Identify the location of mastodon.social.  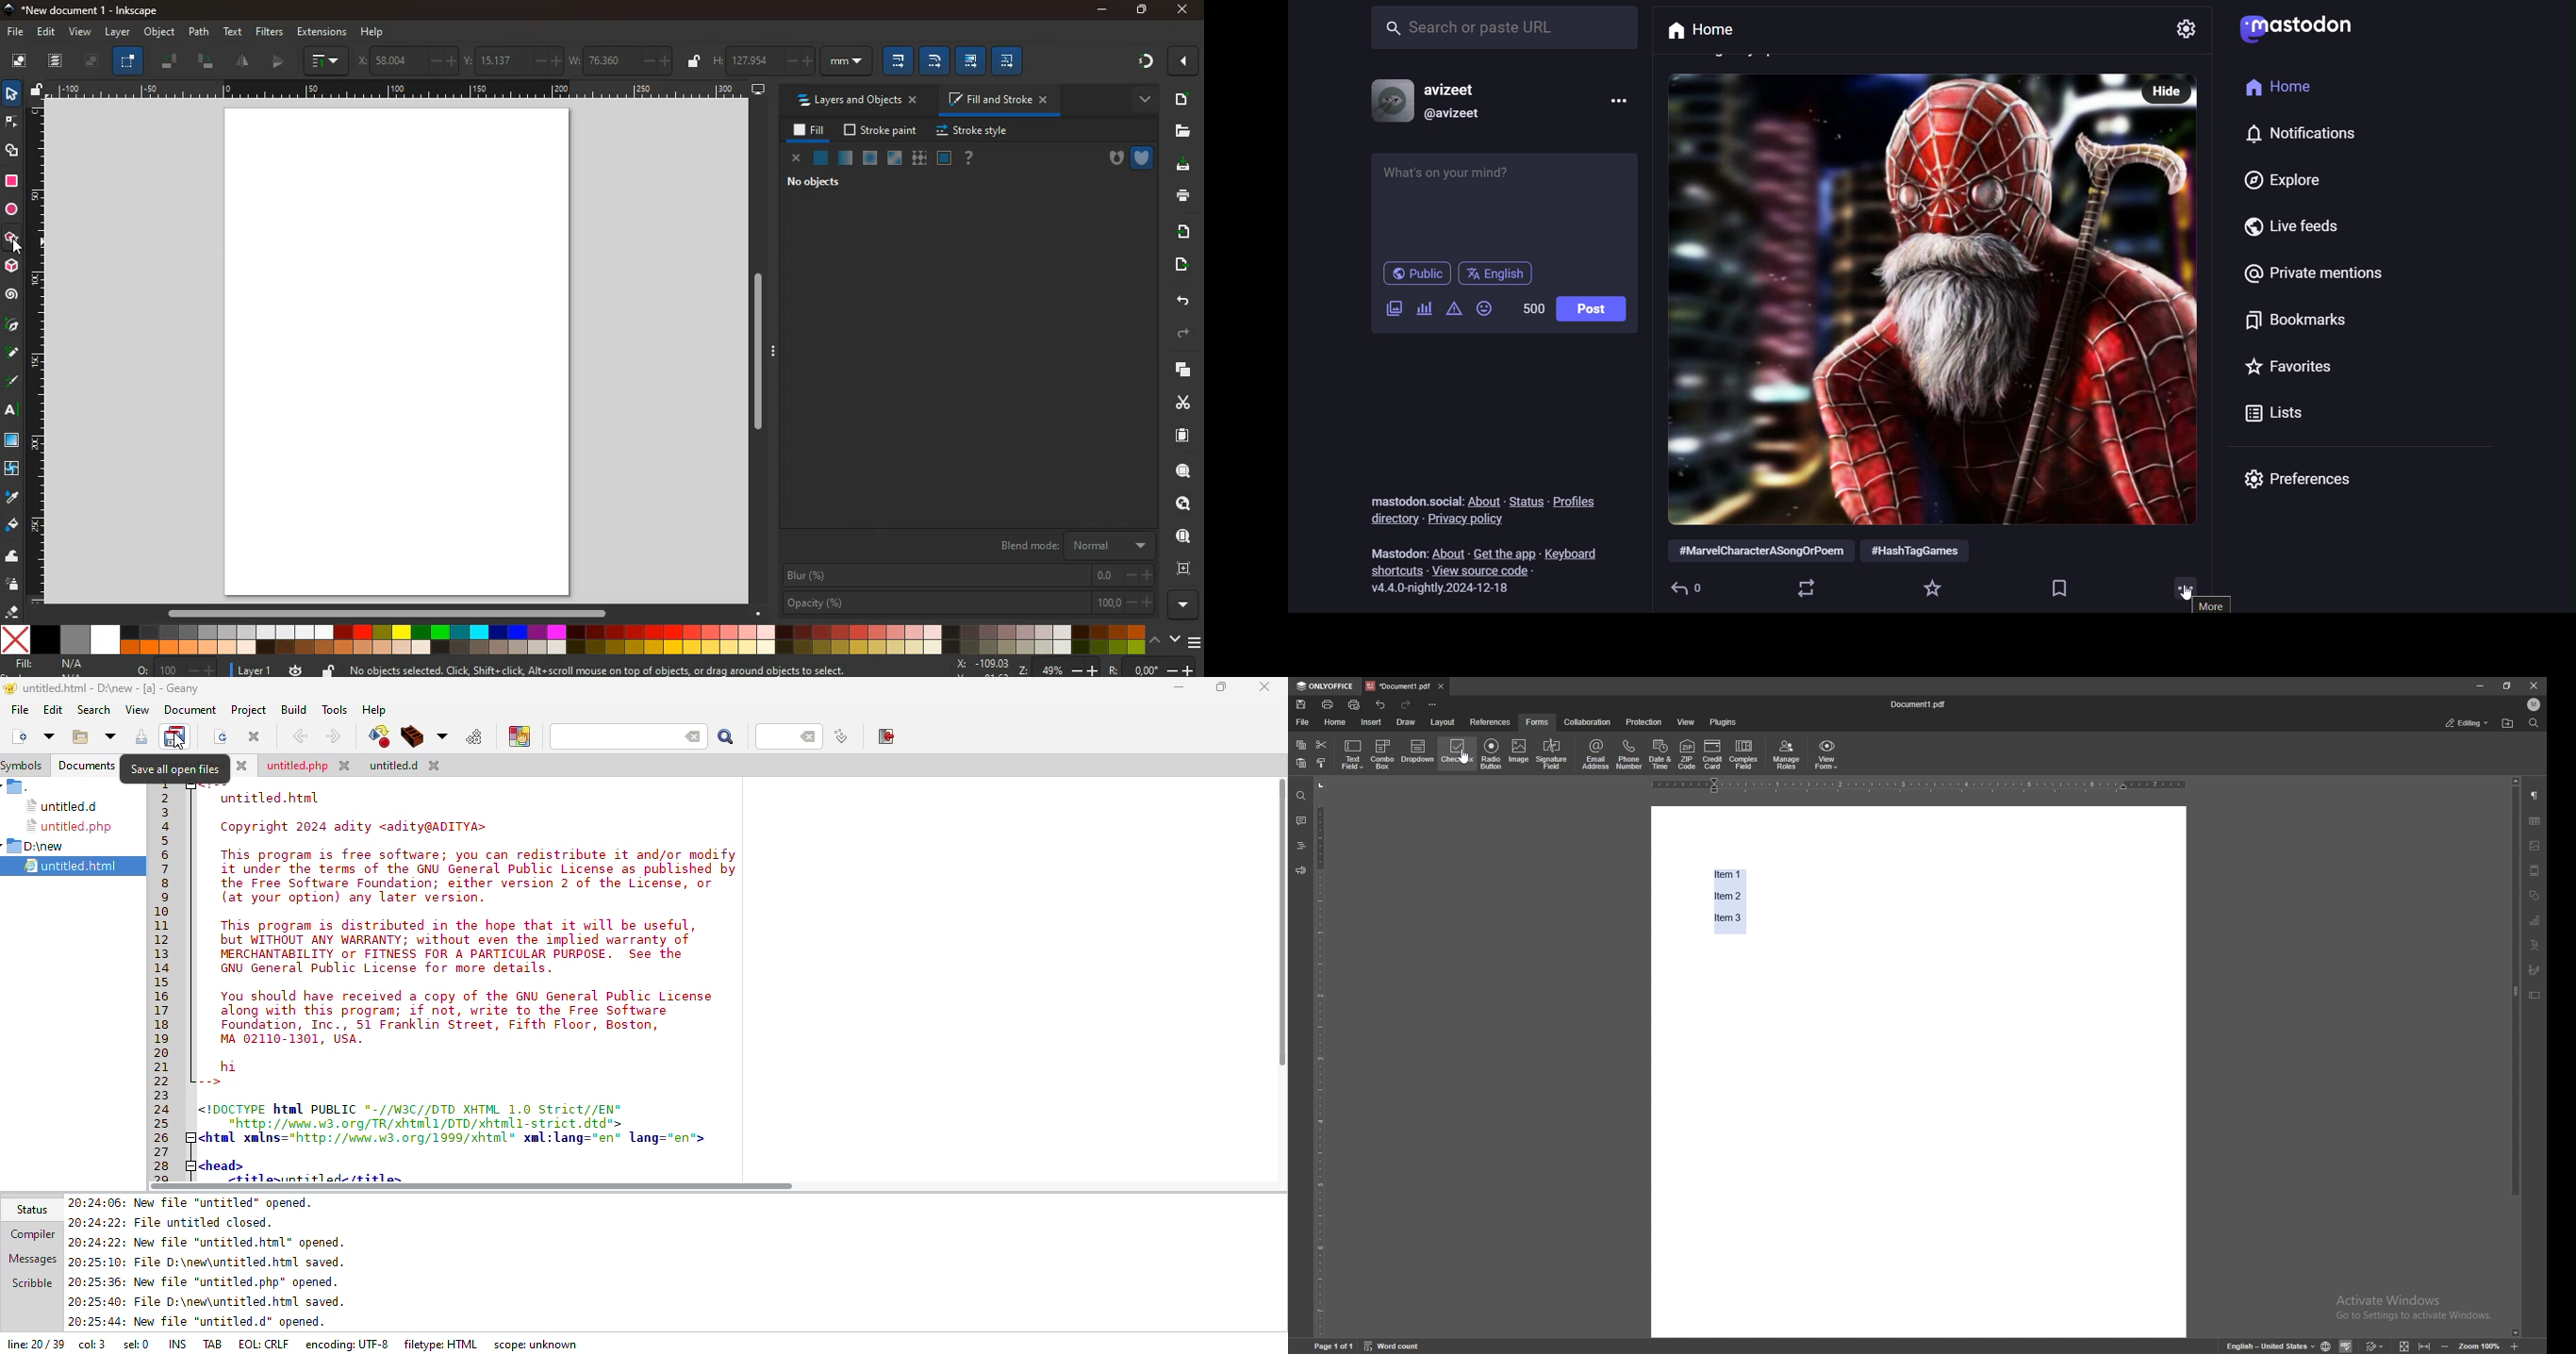
(1409, 499).